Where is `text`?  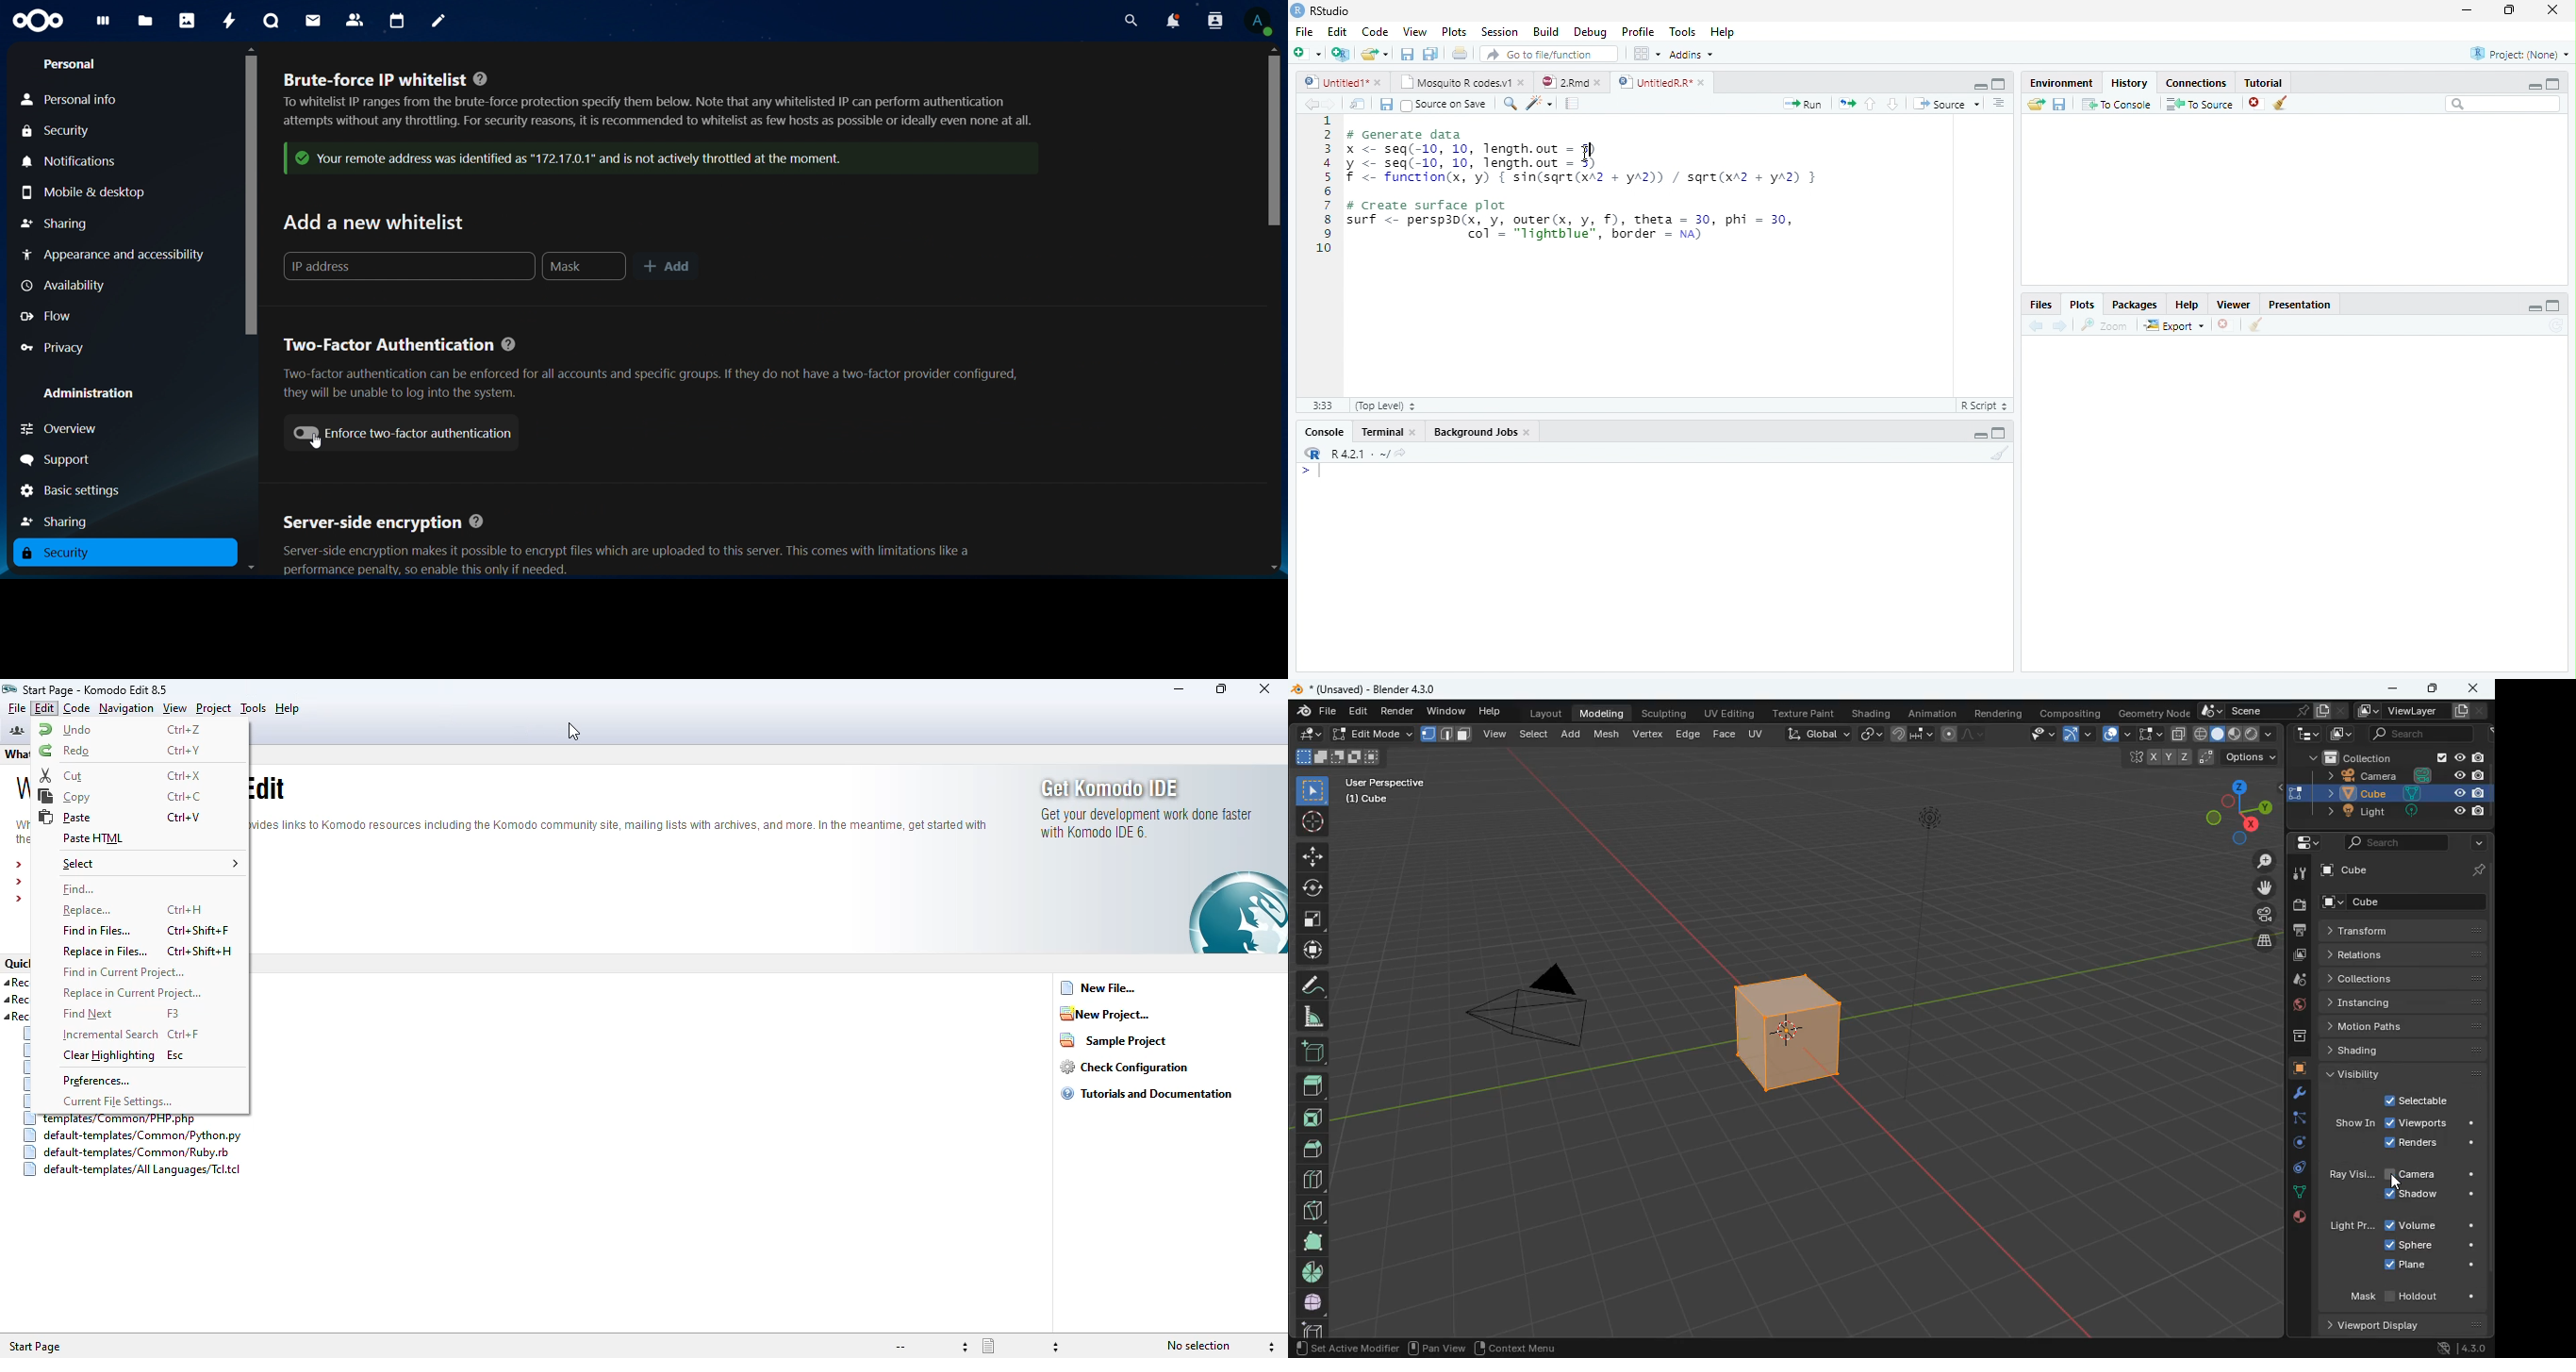
text is located at coordinates (268, 786).